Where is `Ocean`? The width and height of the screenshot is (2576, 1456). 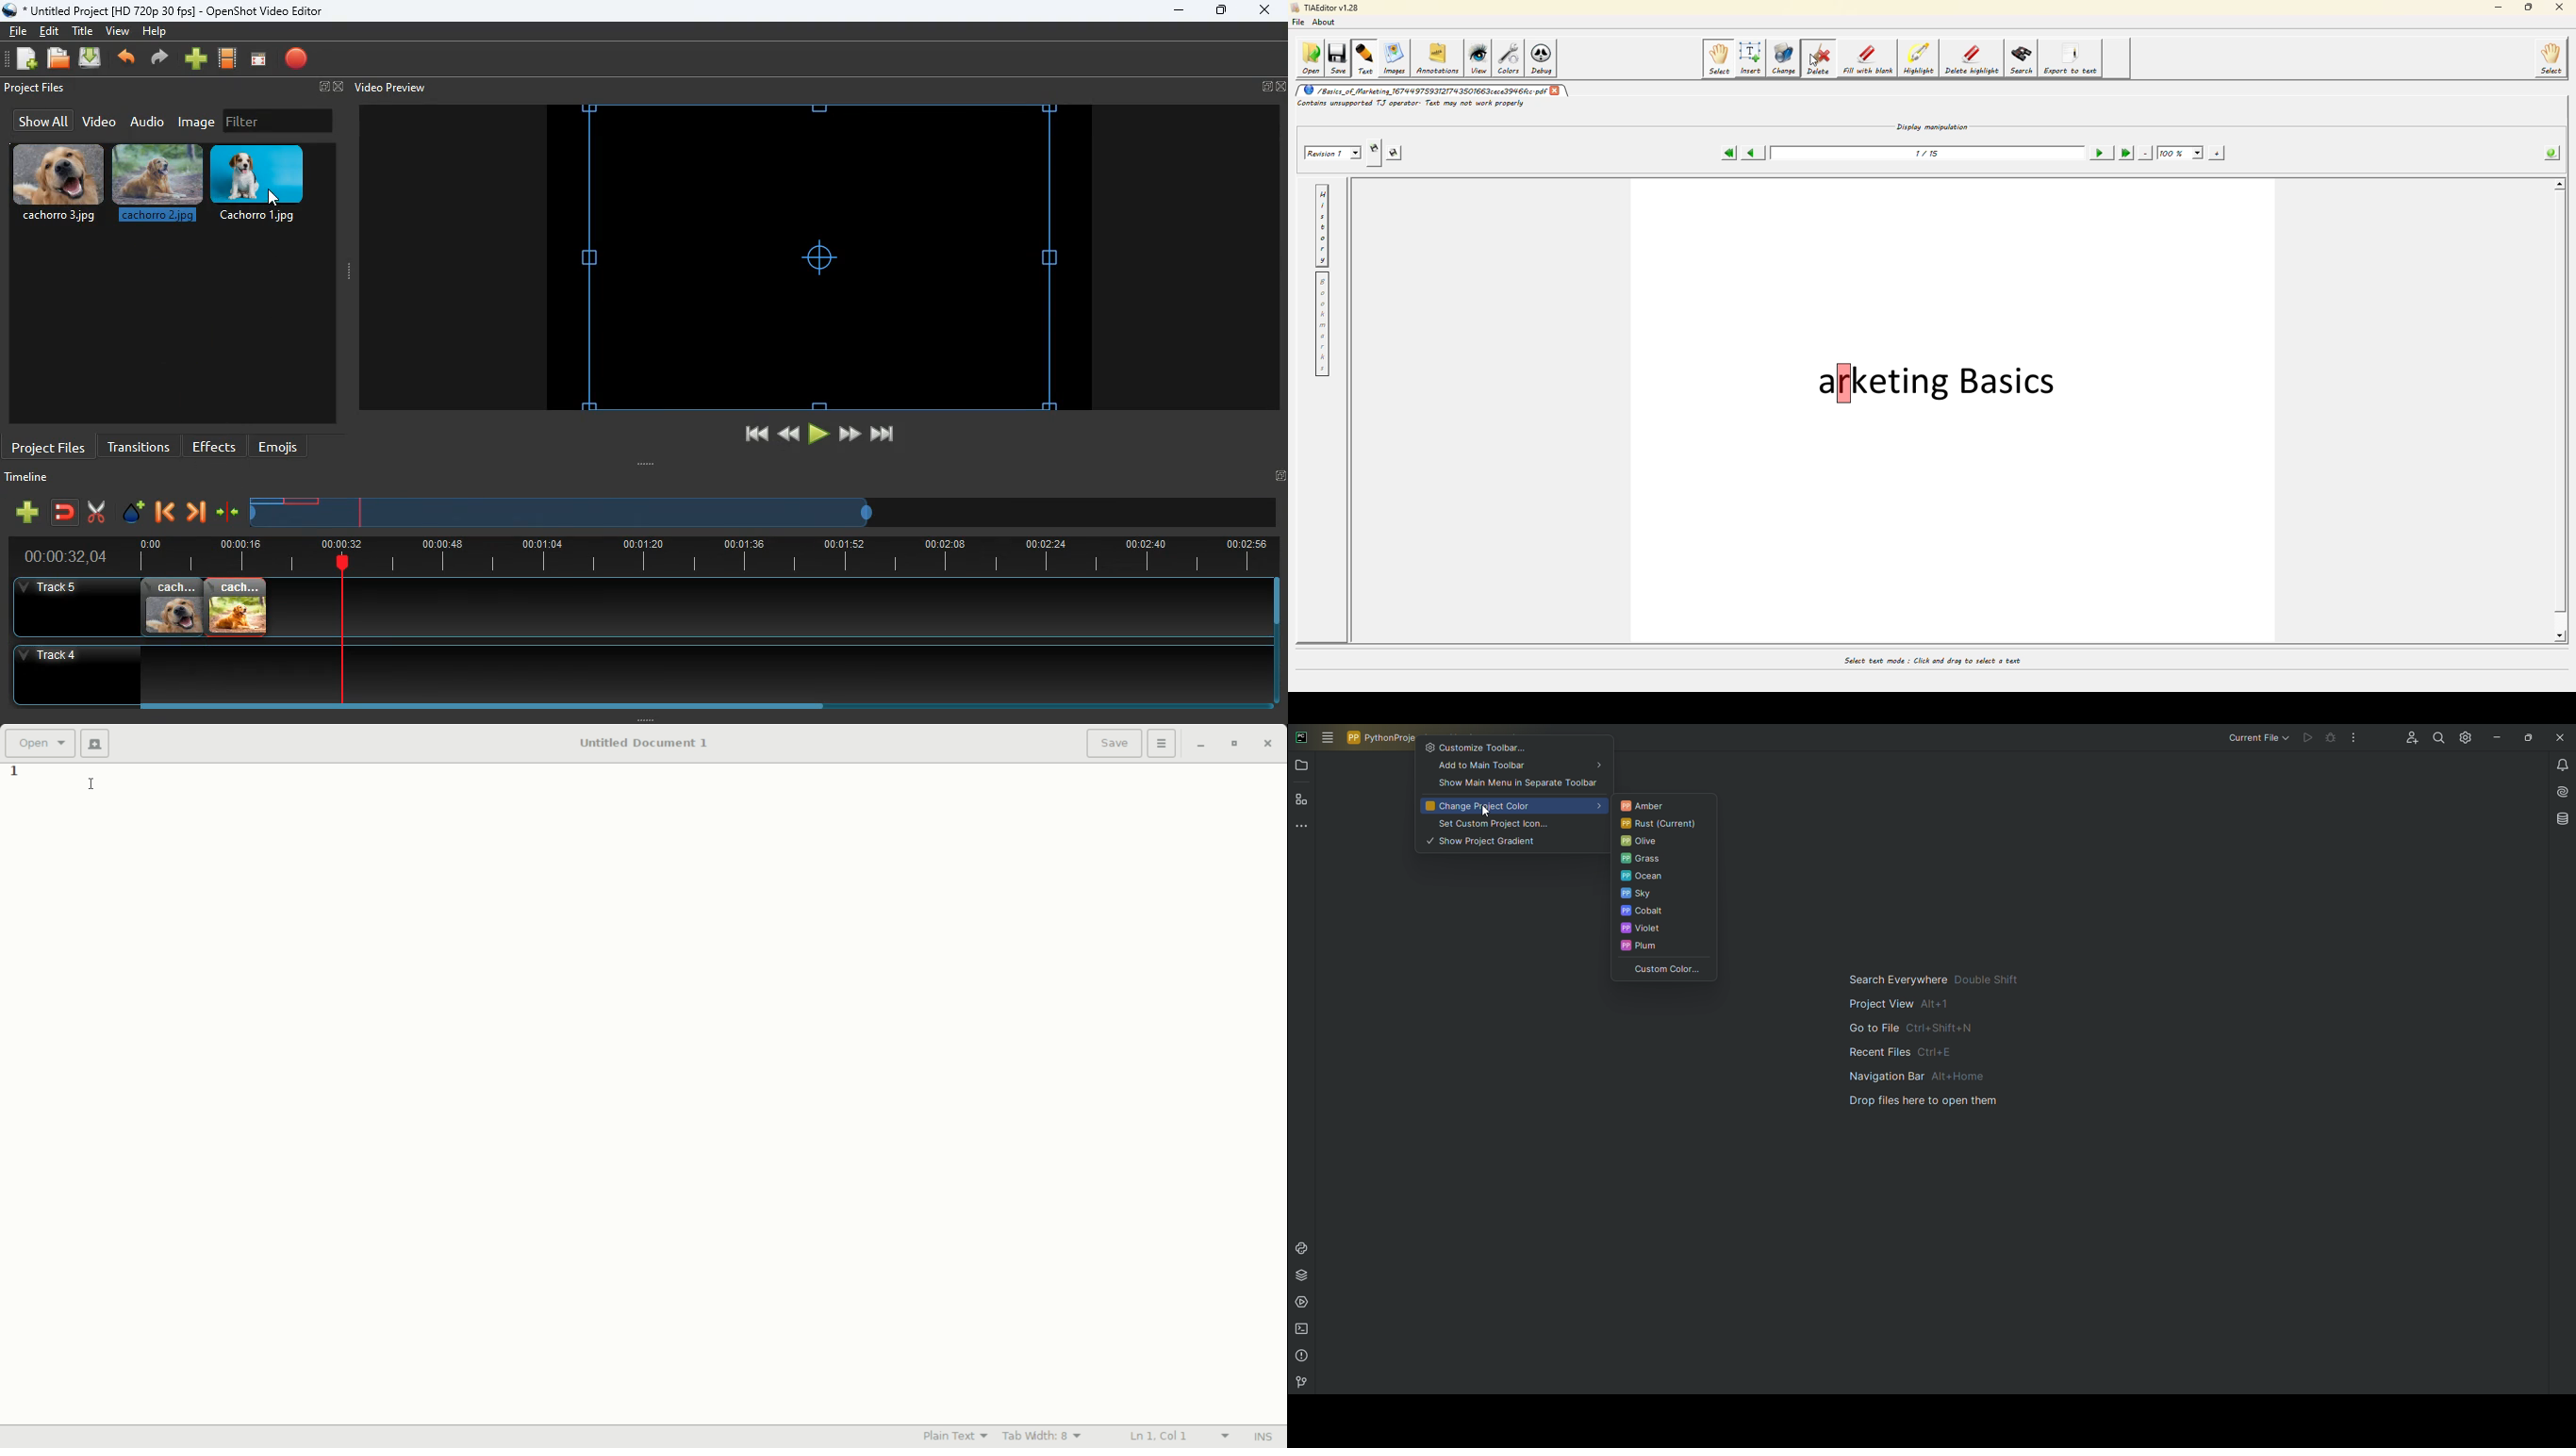 Ocean is located at coordinates (1666, 878).